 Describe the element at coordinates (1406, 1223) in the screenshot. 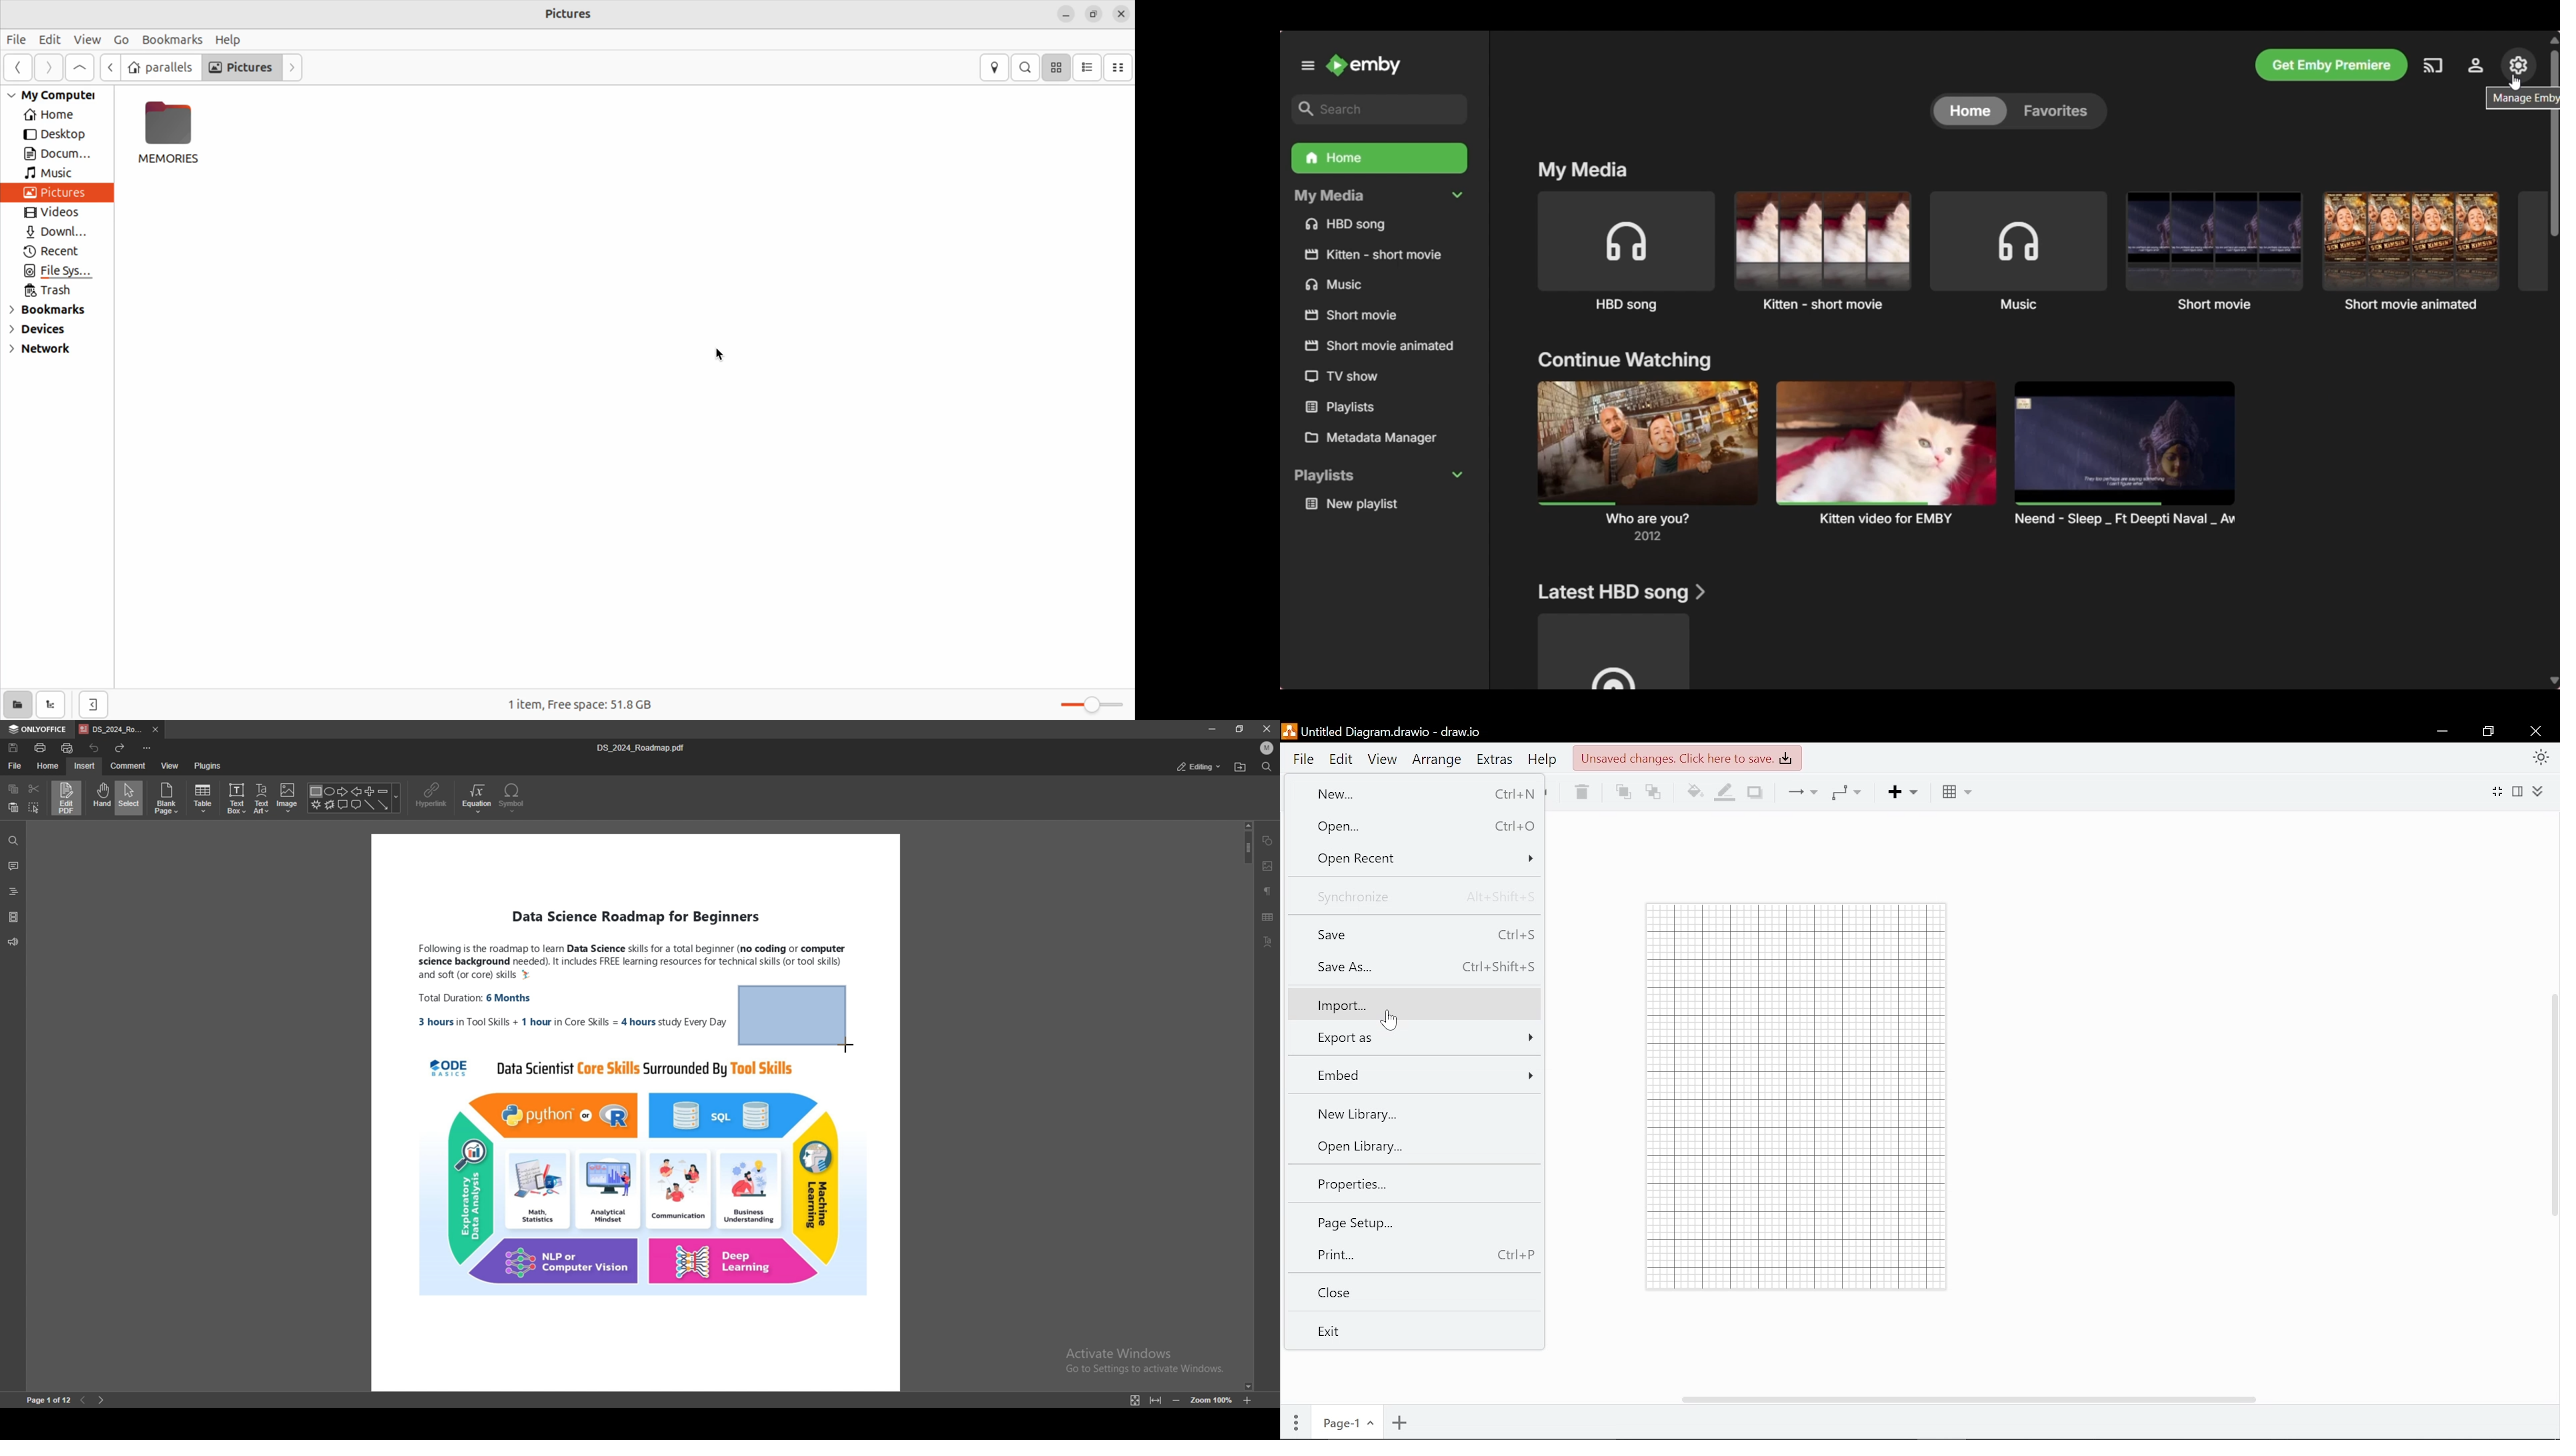

I see `Page setup` at that location.